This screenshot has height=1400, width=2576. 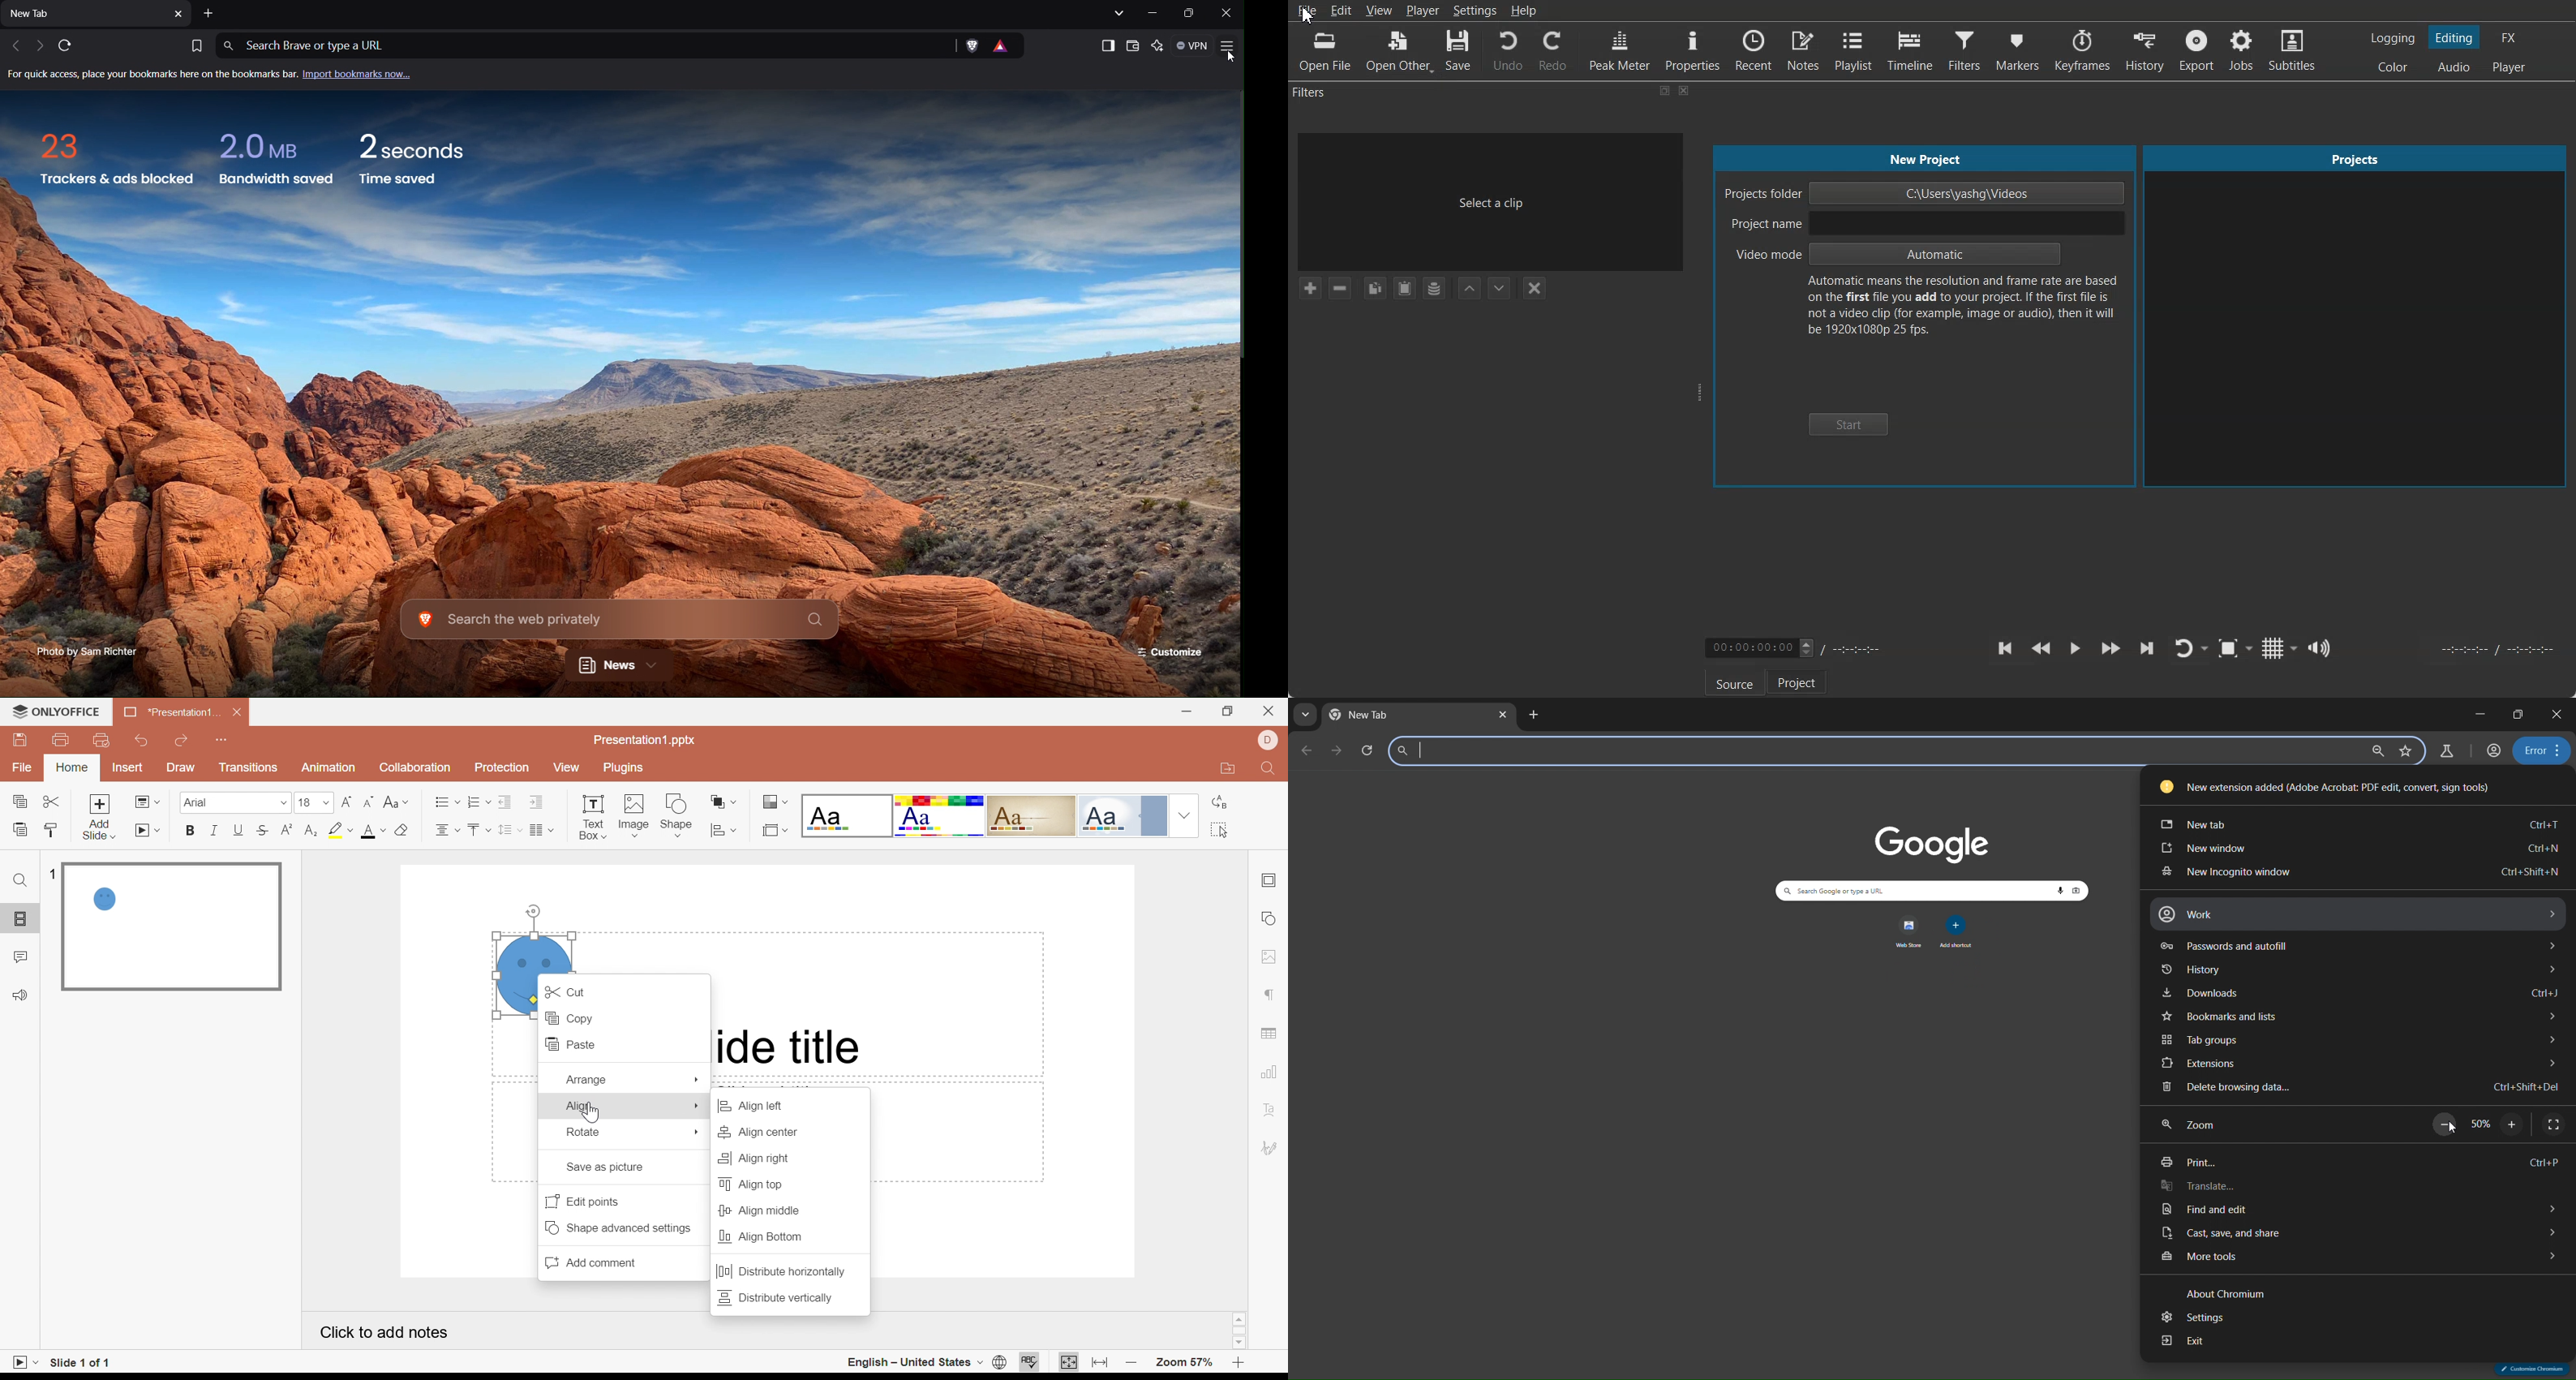 What do you see at coordinates (1433, 289) in the screenshot?
I see `Save a filter set` at bounding box center [1433, 289].